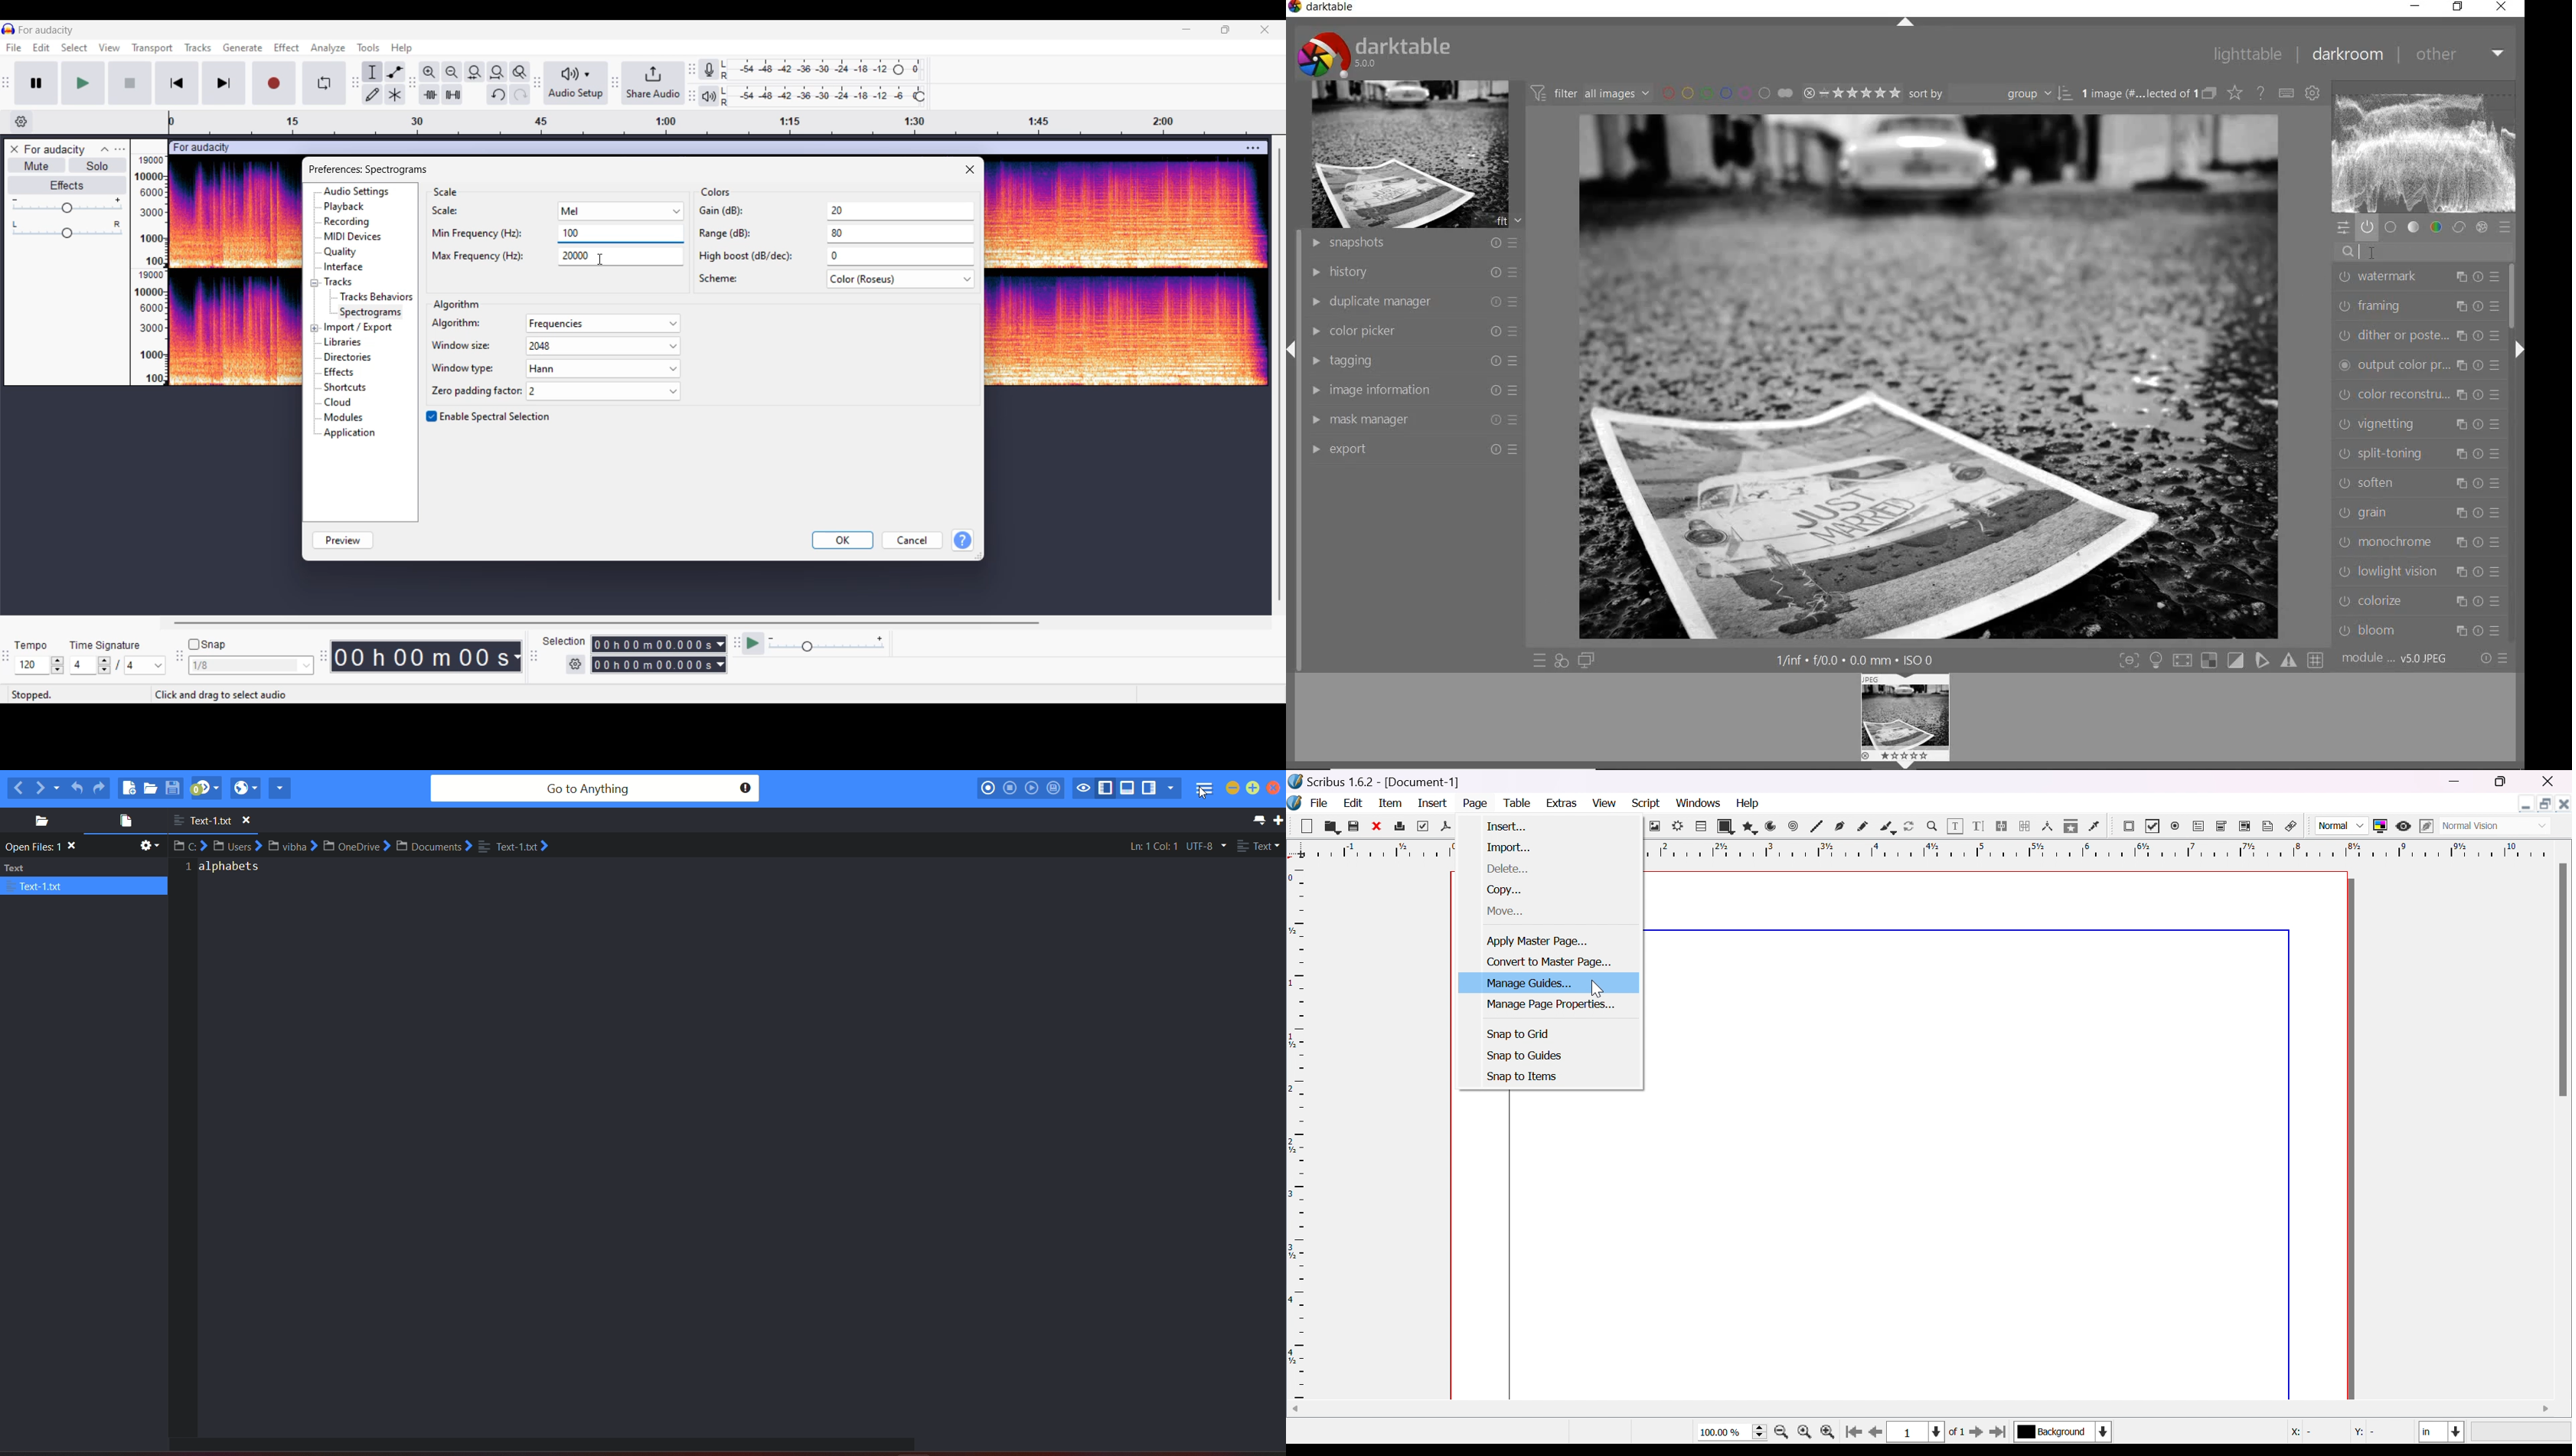 The width and height of the screenshot is (2576, 1456). I want to click on Selection duration measurement, so click(721, 654).